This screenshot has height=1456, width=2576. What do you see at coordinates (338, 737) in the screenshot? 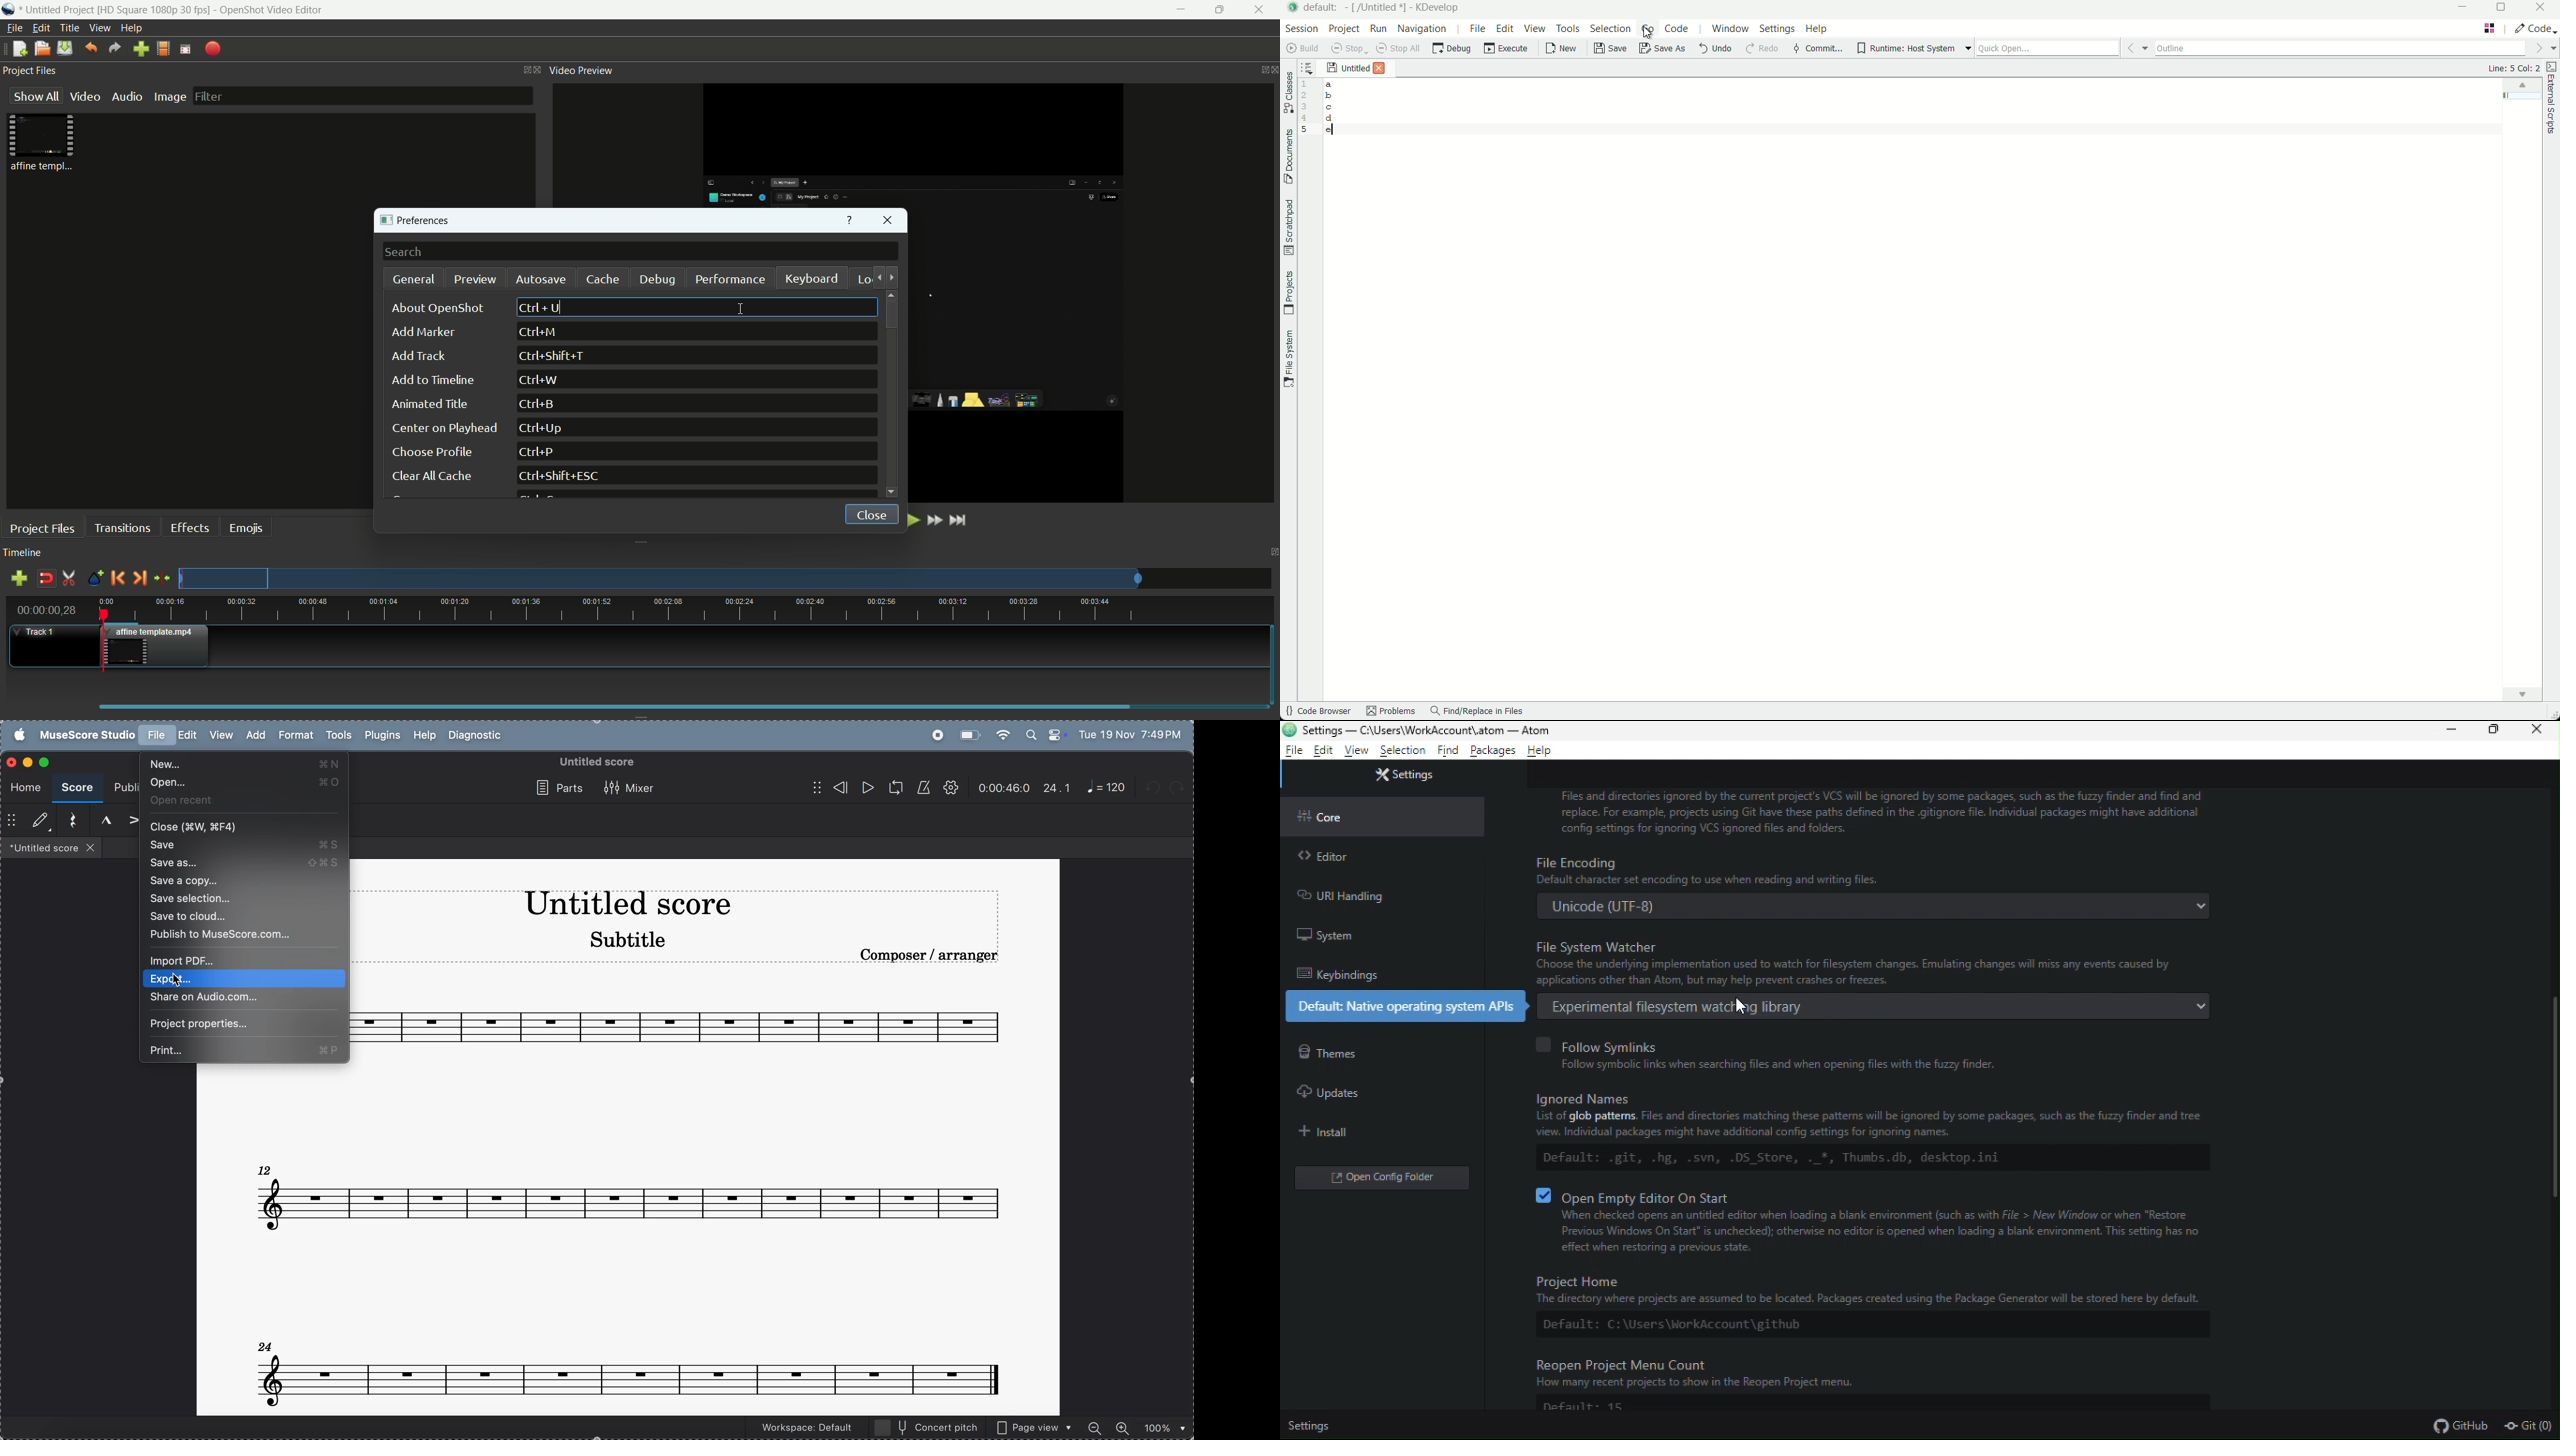
I see `tools` at bounding box center [338, 737].